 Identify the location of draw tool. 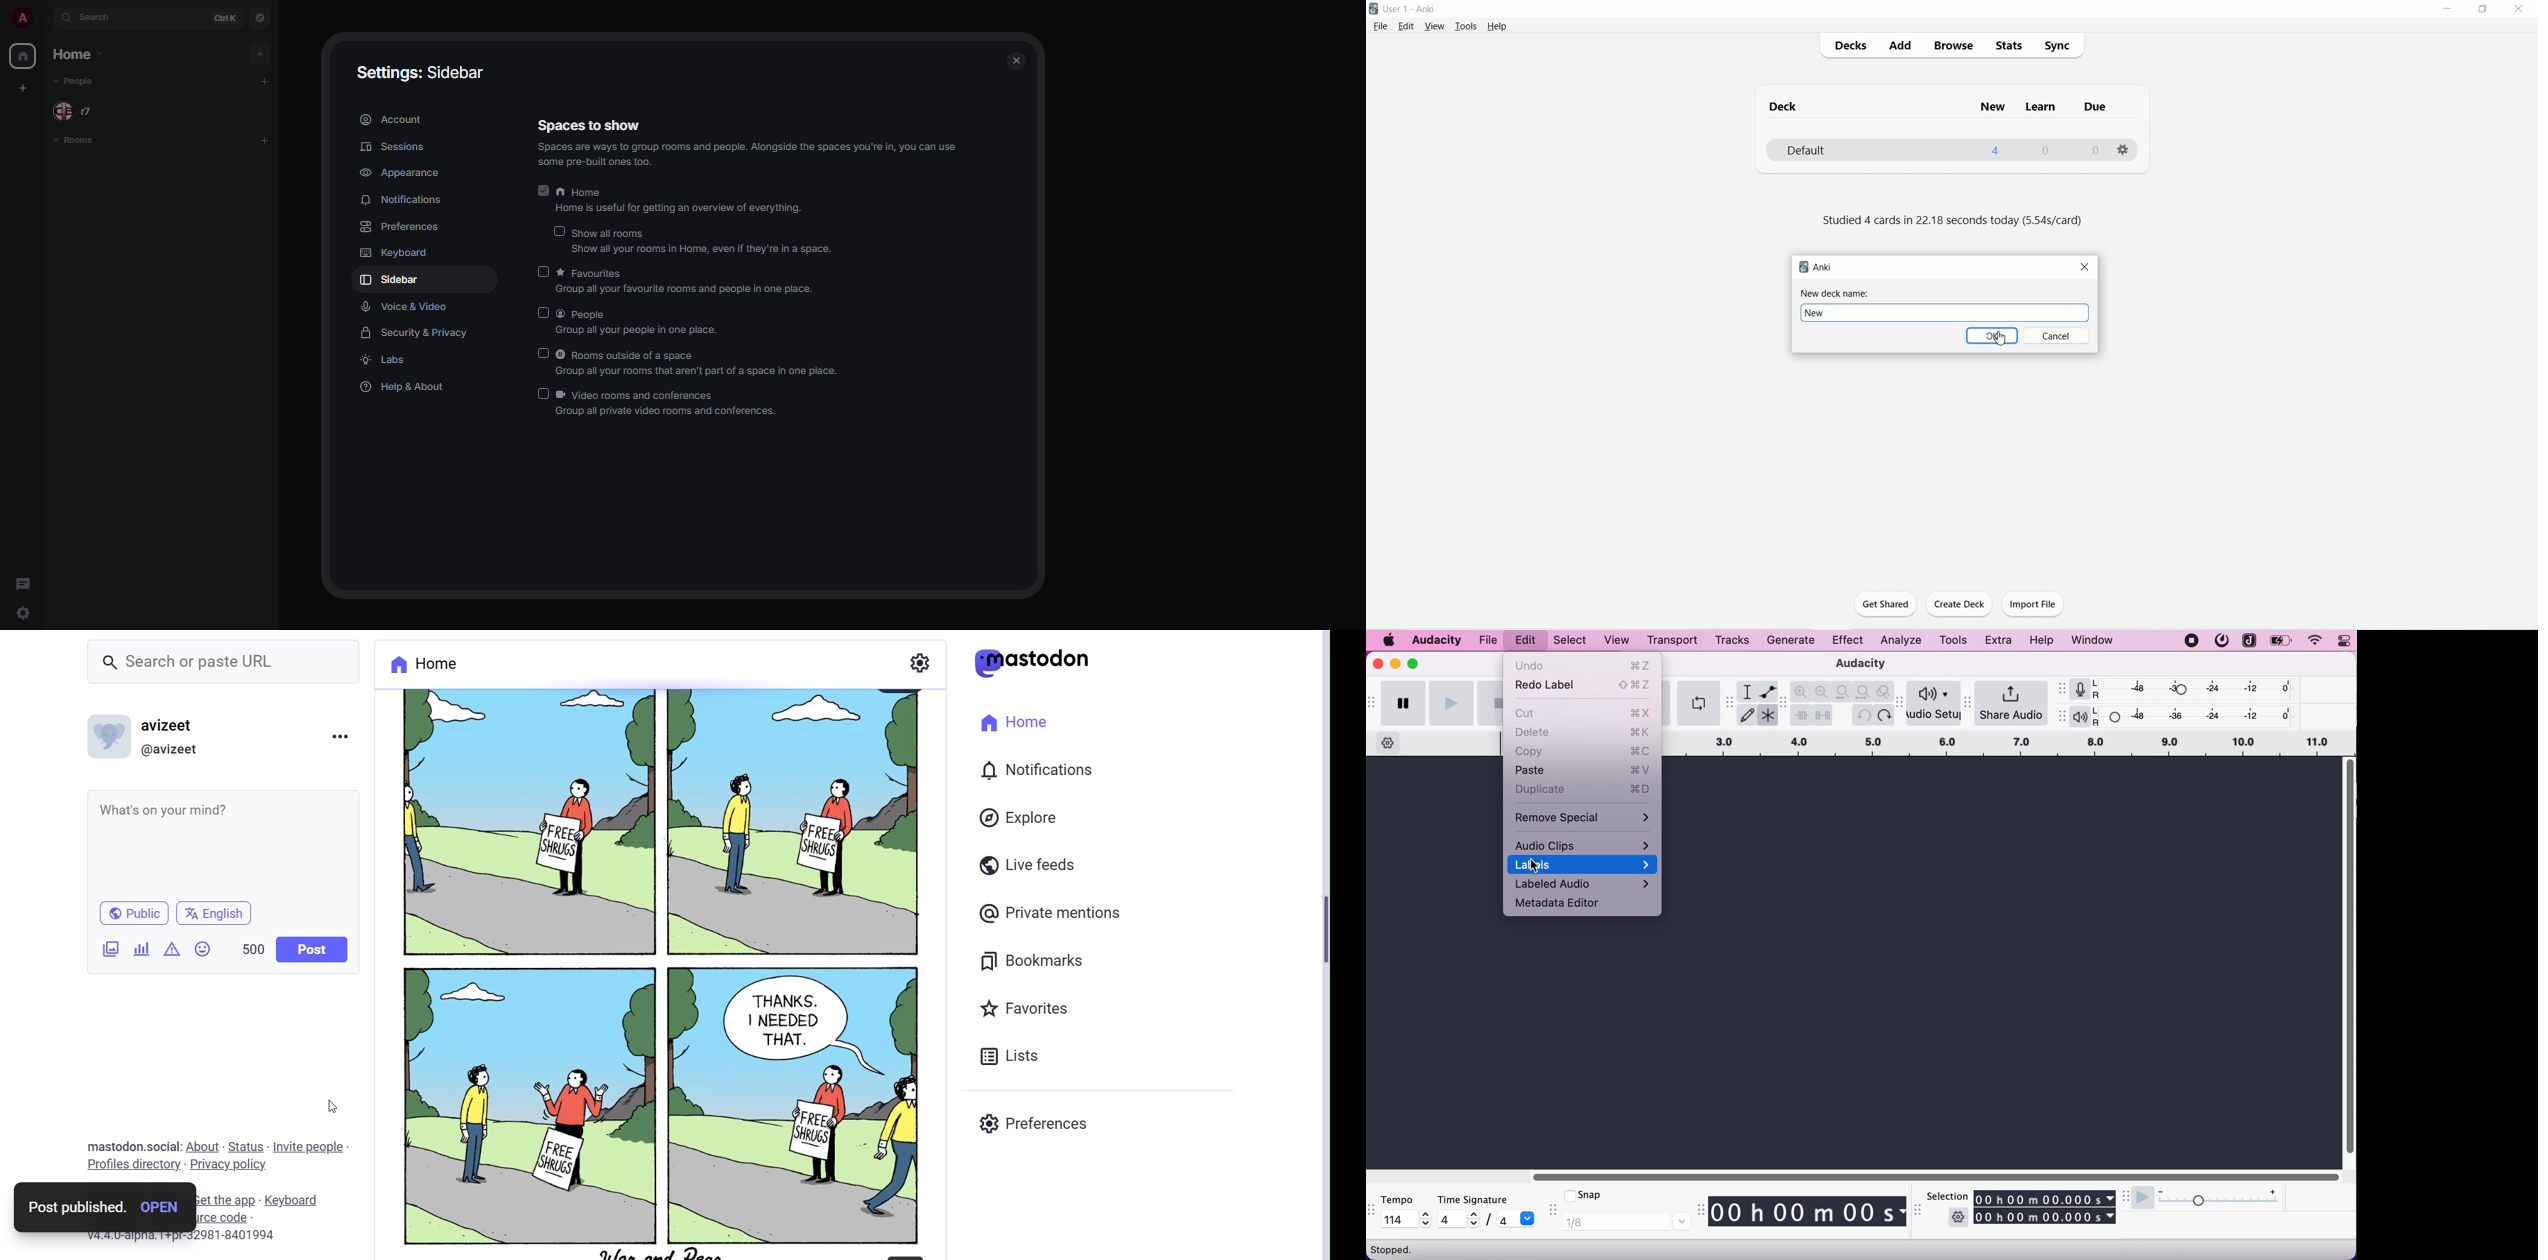
(1746, 716).